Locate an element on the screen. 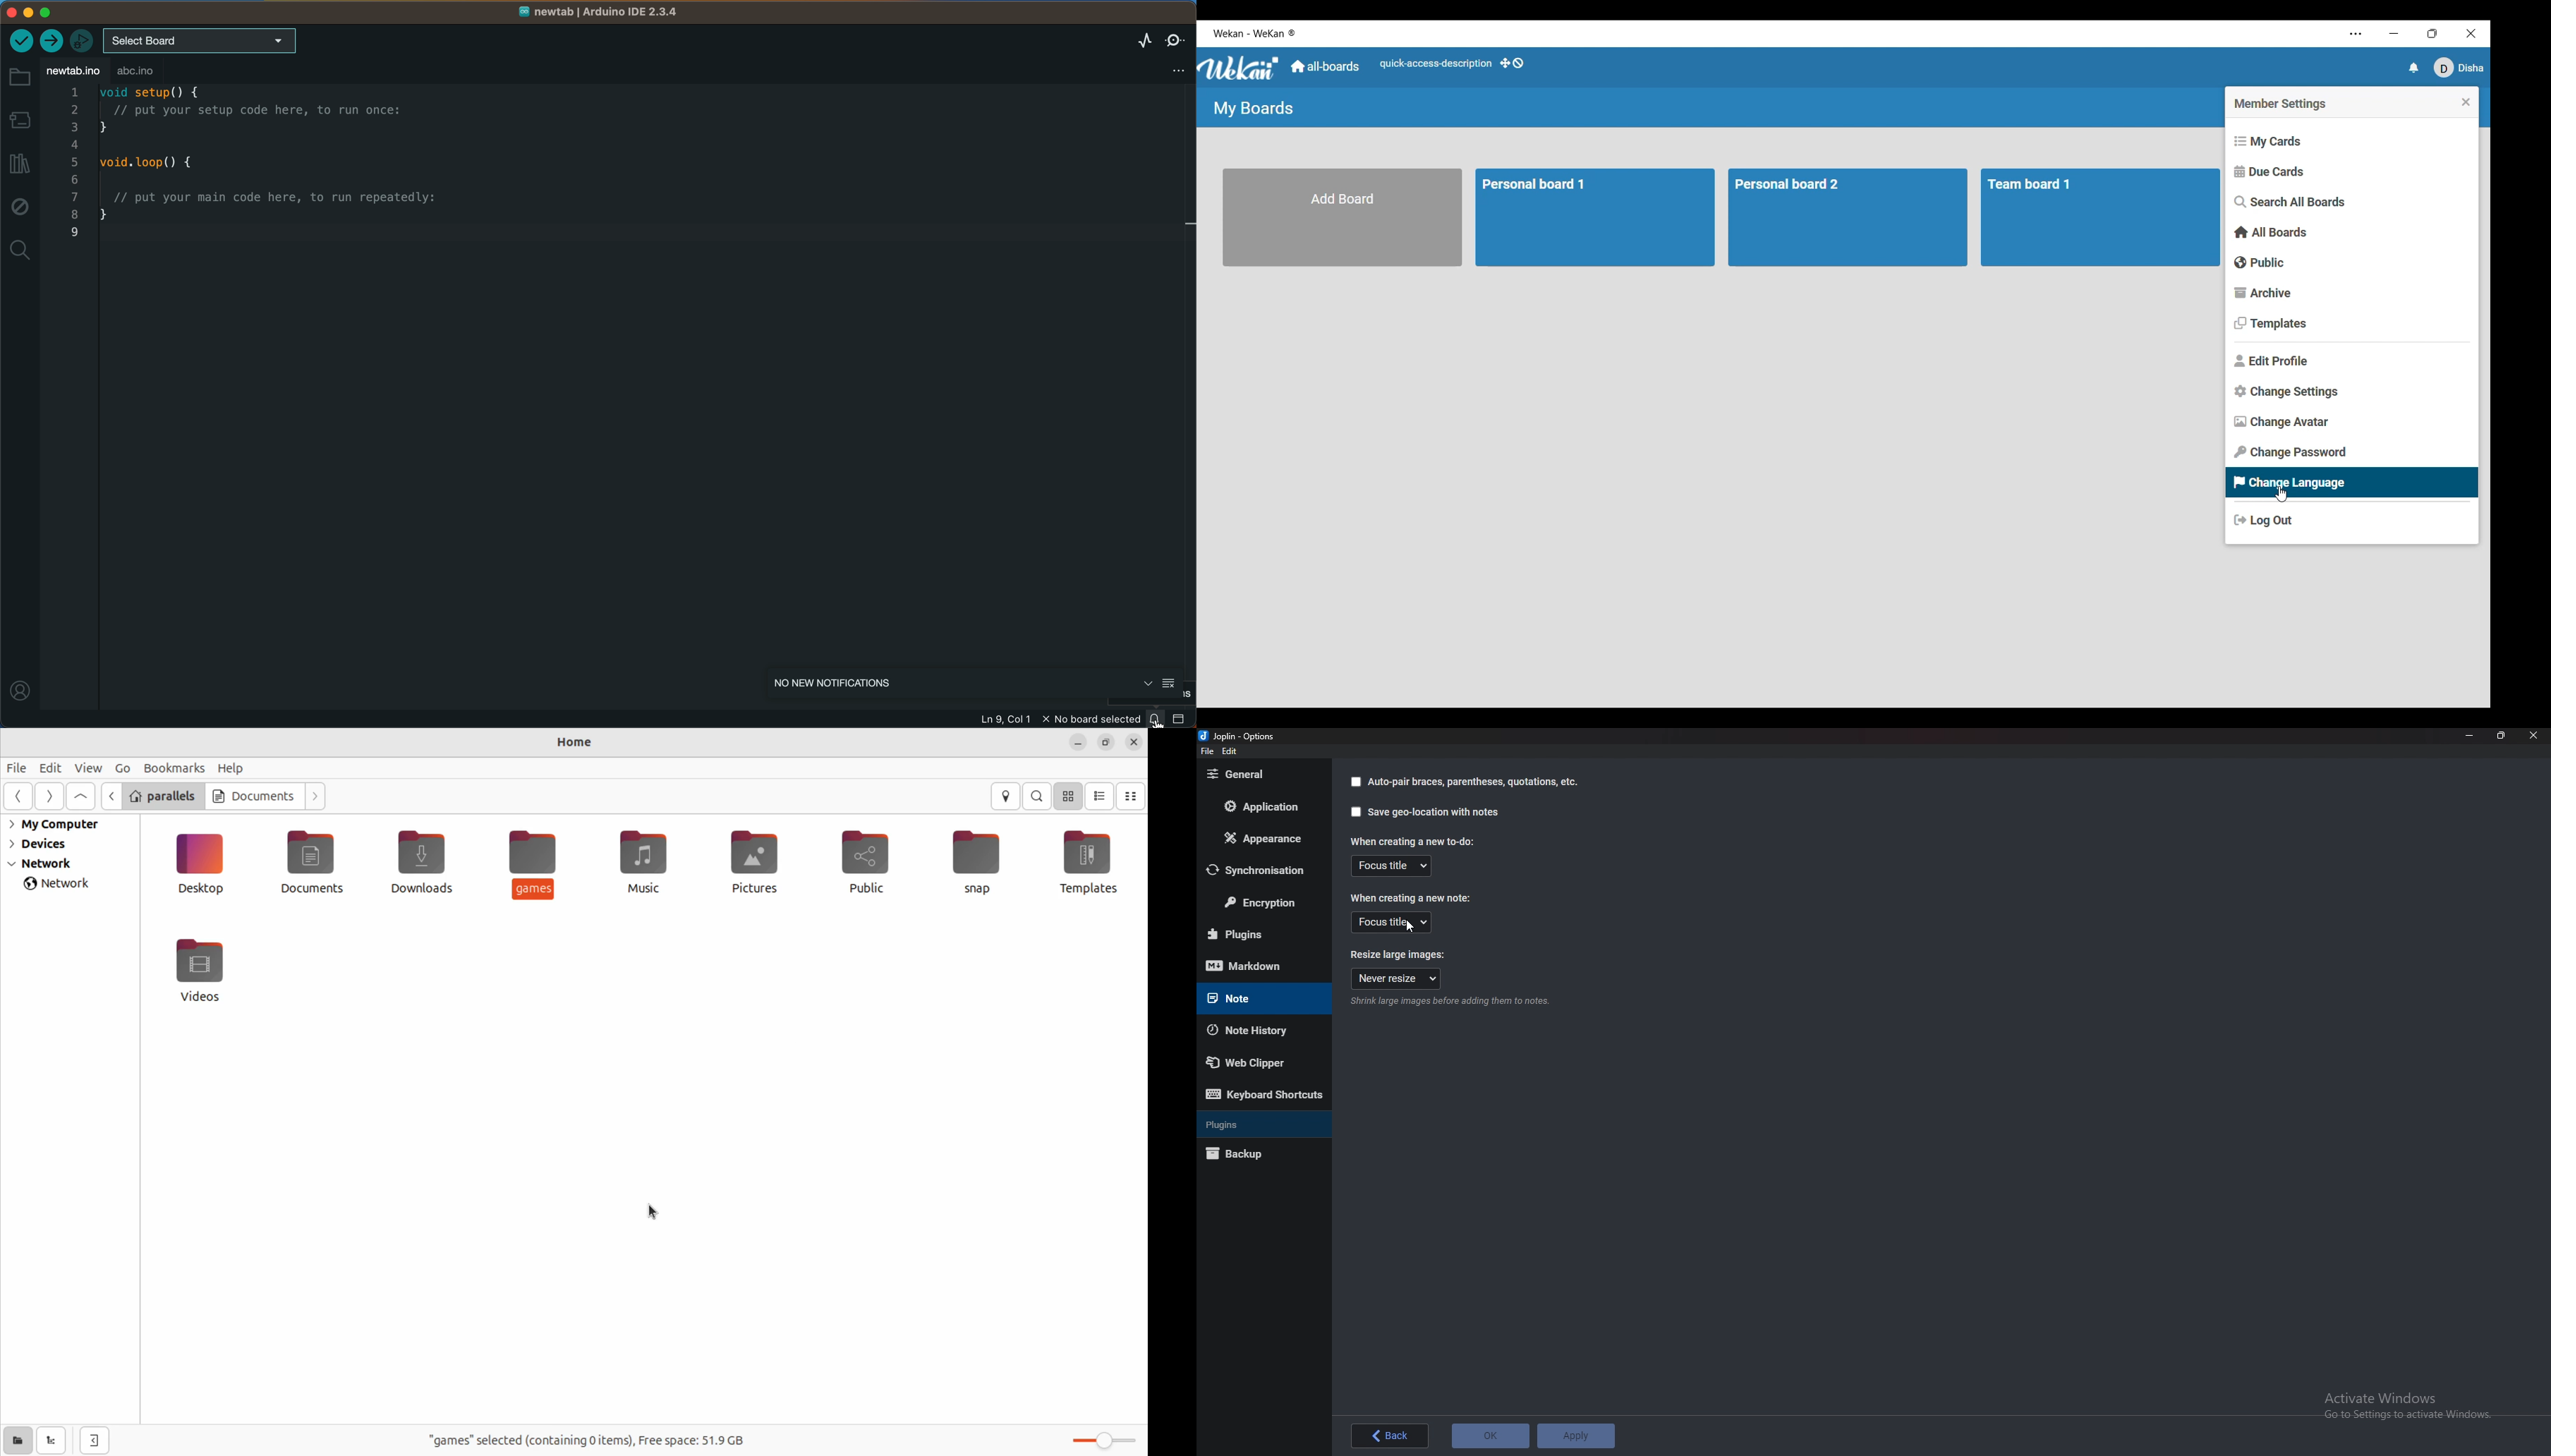 The height and width of the screenshot is (1456, 2576). Change avatar is located at coordinates (2351, 422).